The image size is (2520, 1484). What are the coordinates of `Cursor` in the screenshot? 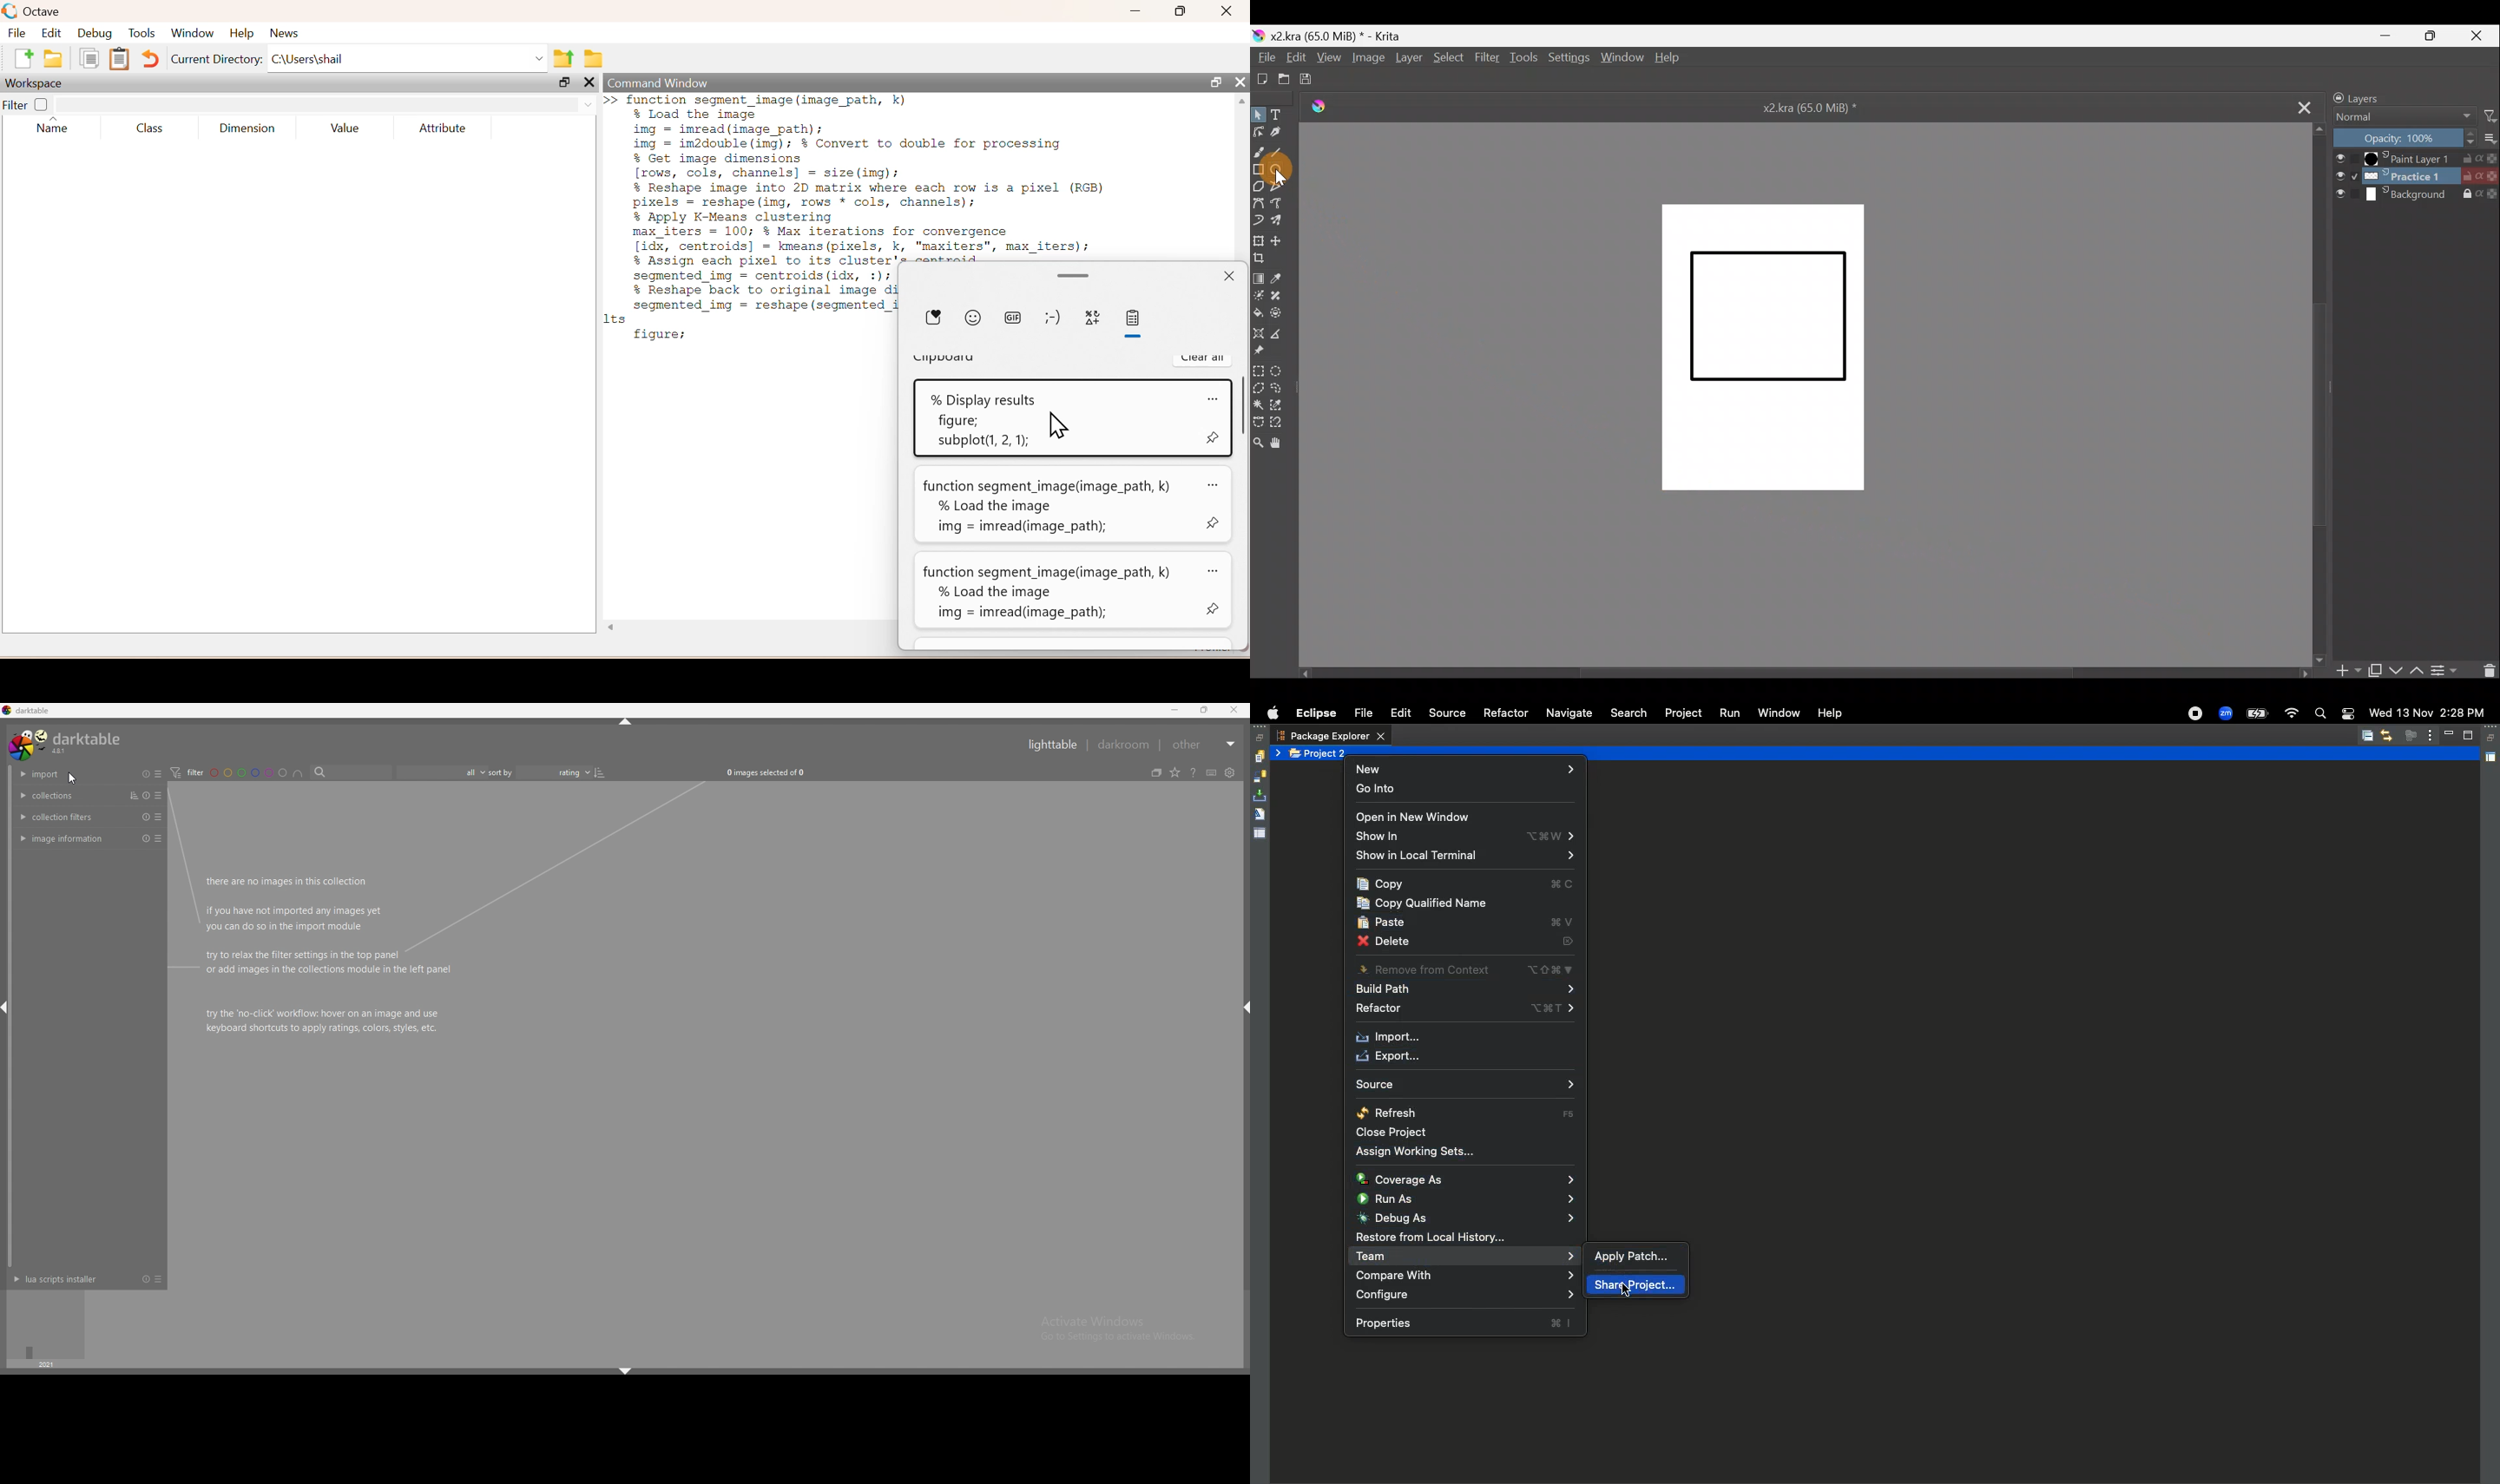 It's located at (1062, 428).